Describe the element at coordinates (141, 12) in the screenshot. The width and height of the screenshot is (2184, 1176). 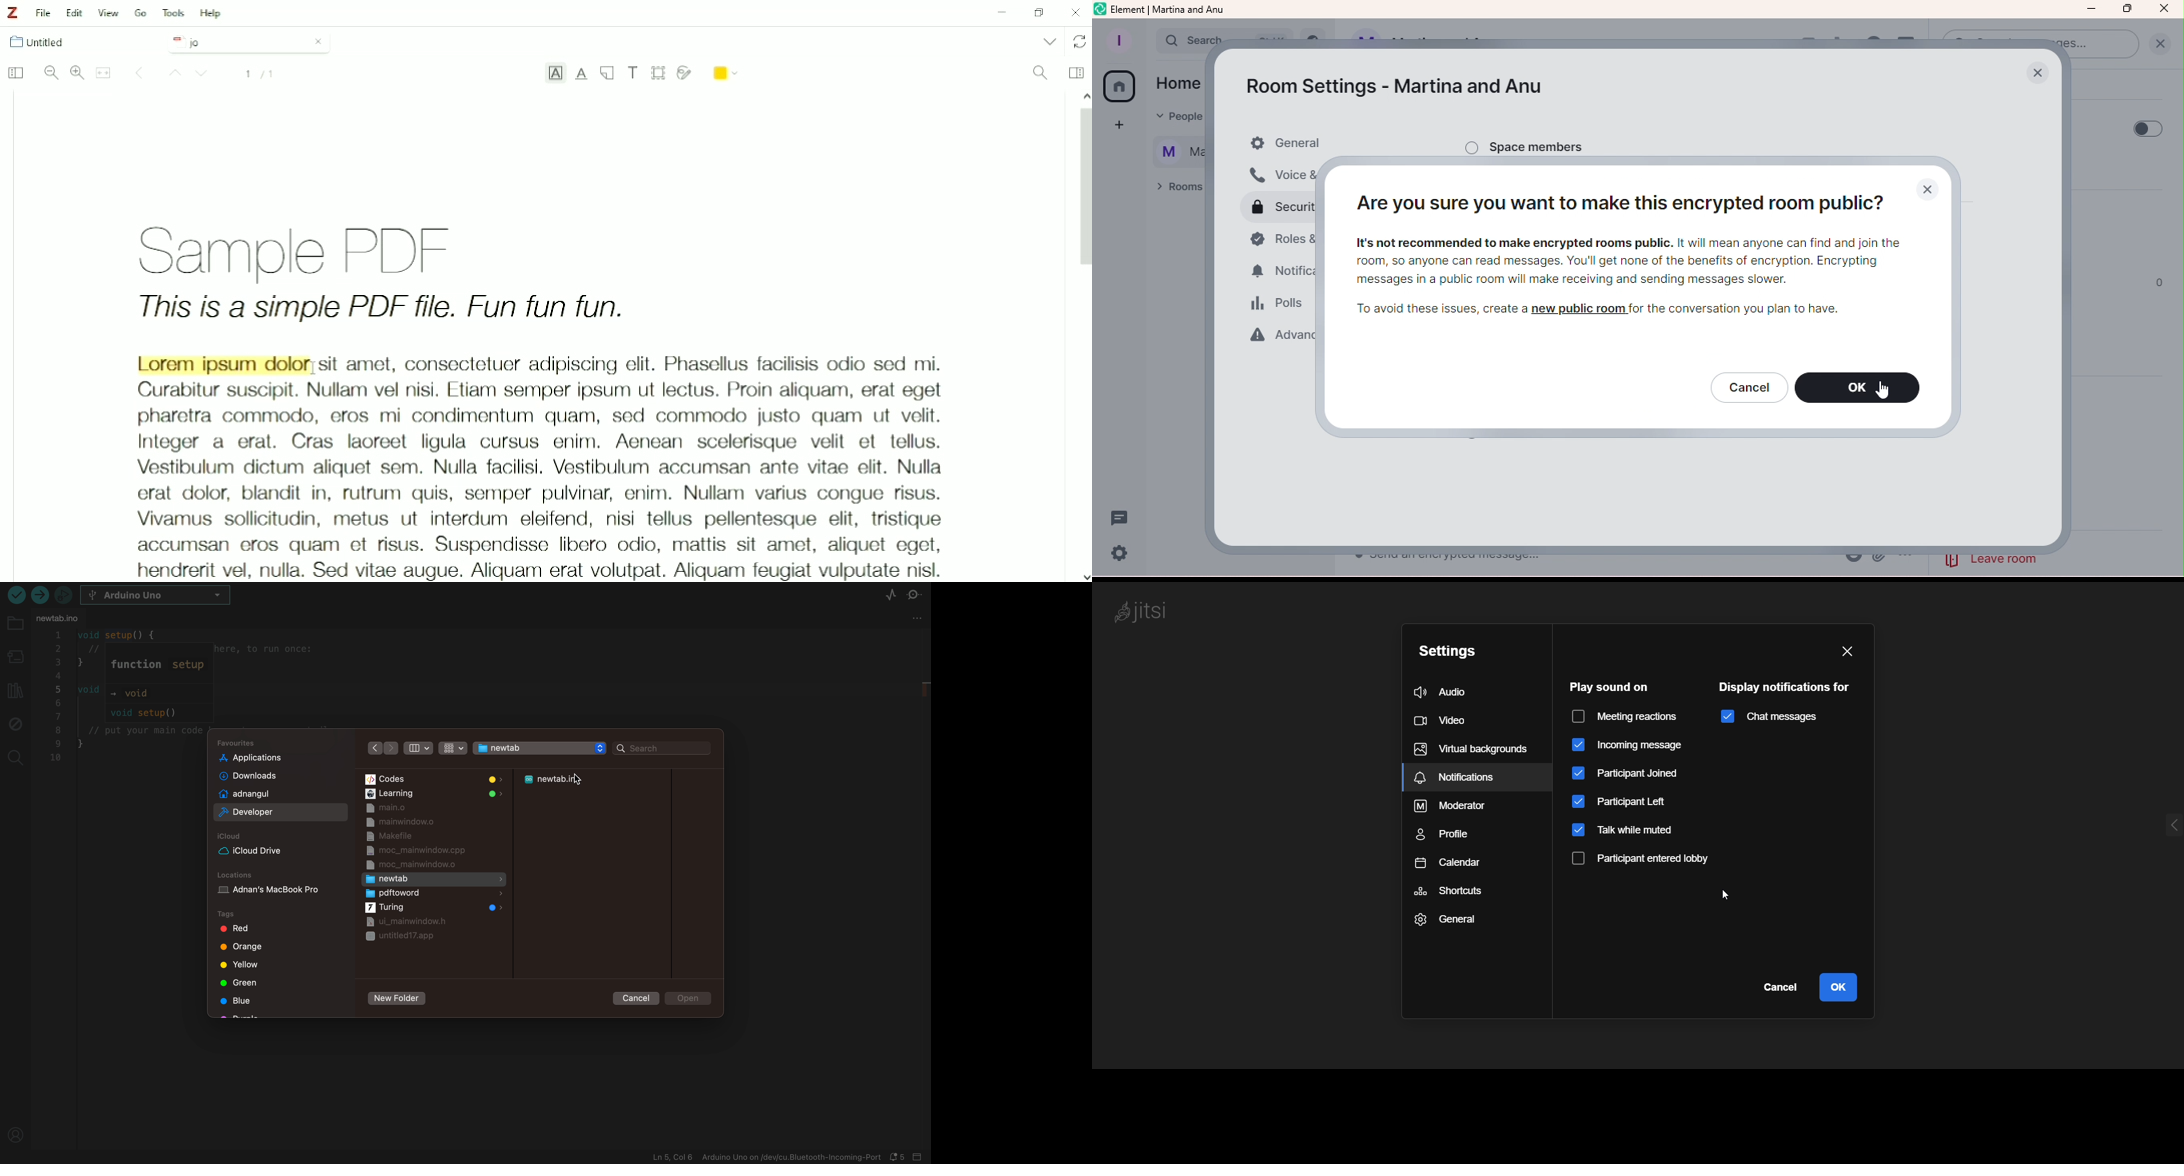
I see `Go` at that location.